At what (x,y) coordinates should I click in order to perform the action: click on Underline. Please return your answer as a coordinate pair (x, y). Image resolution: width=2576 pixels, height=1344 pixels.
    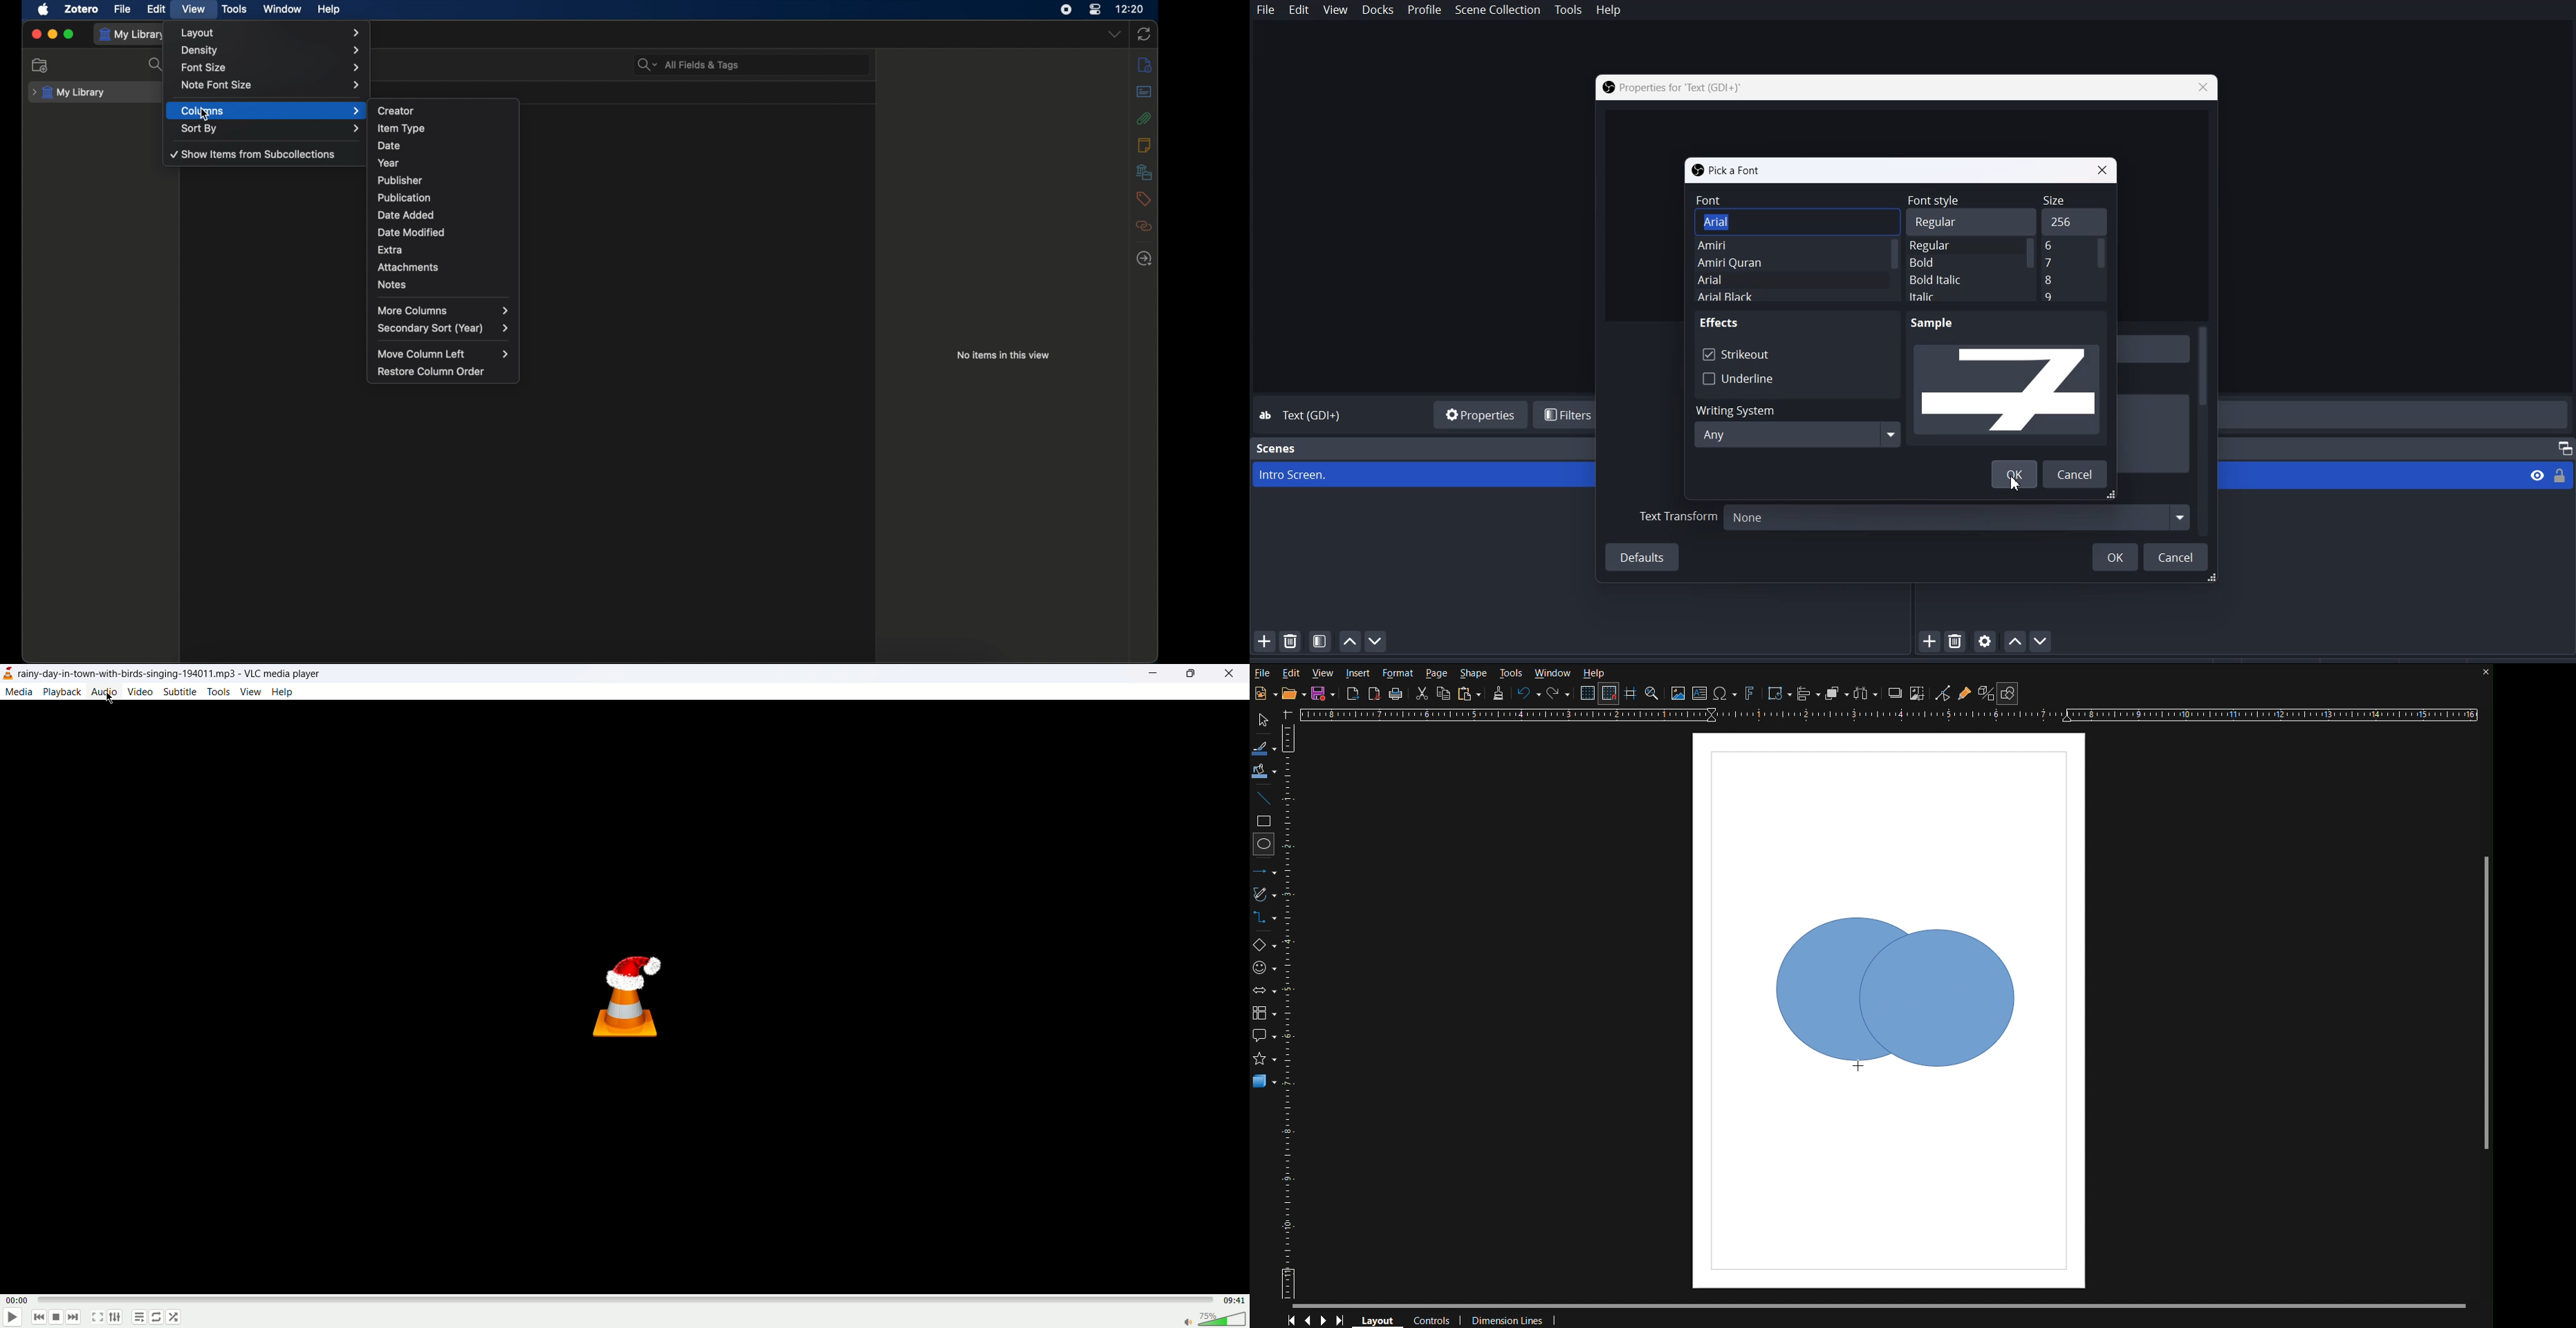
    Looking at the image, I should click on (1738, 378).